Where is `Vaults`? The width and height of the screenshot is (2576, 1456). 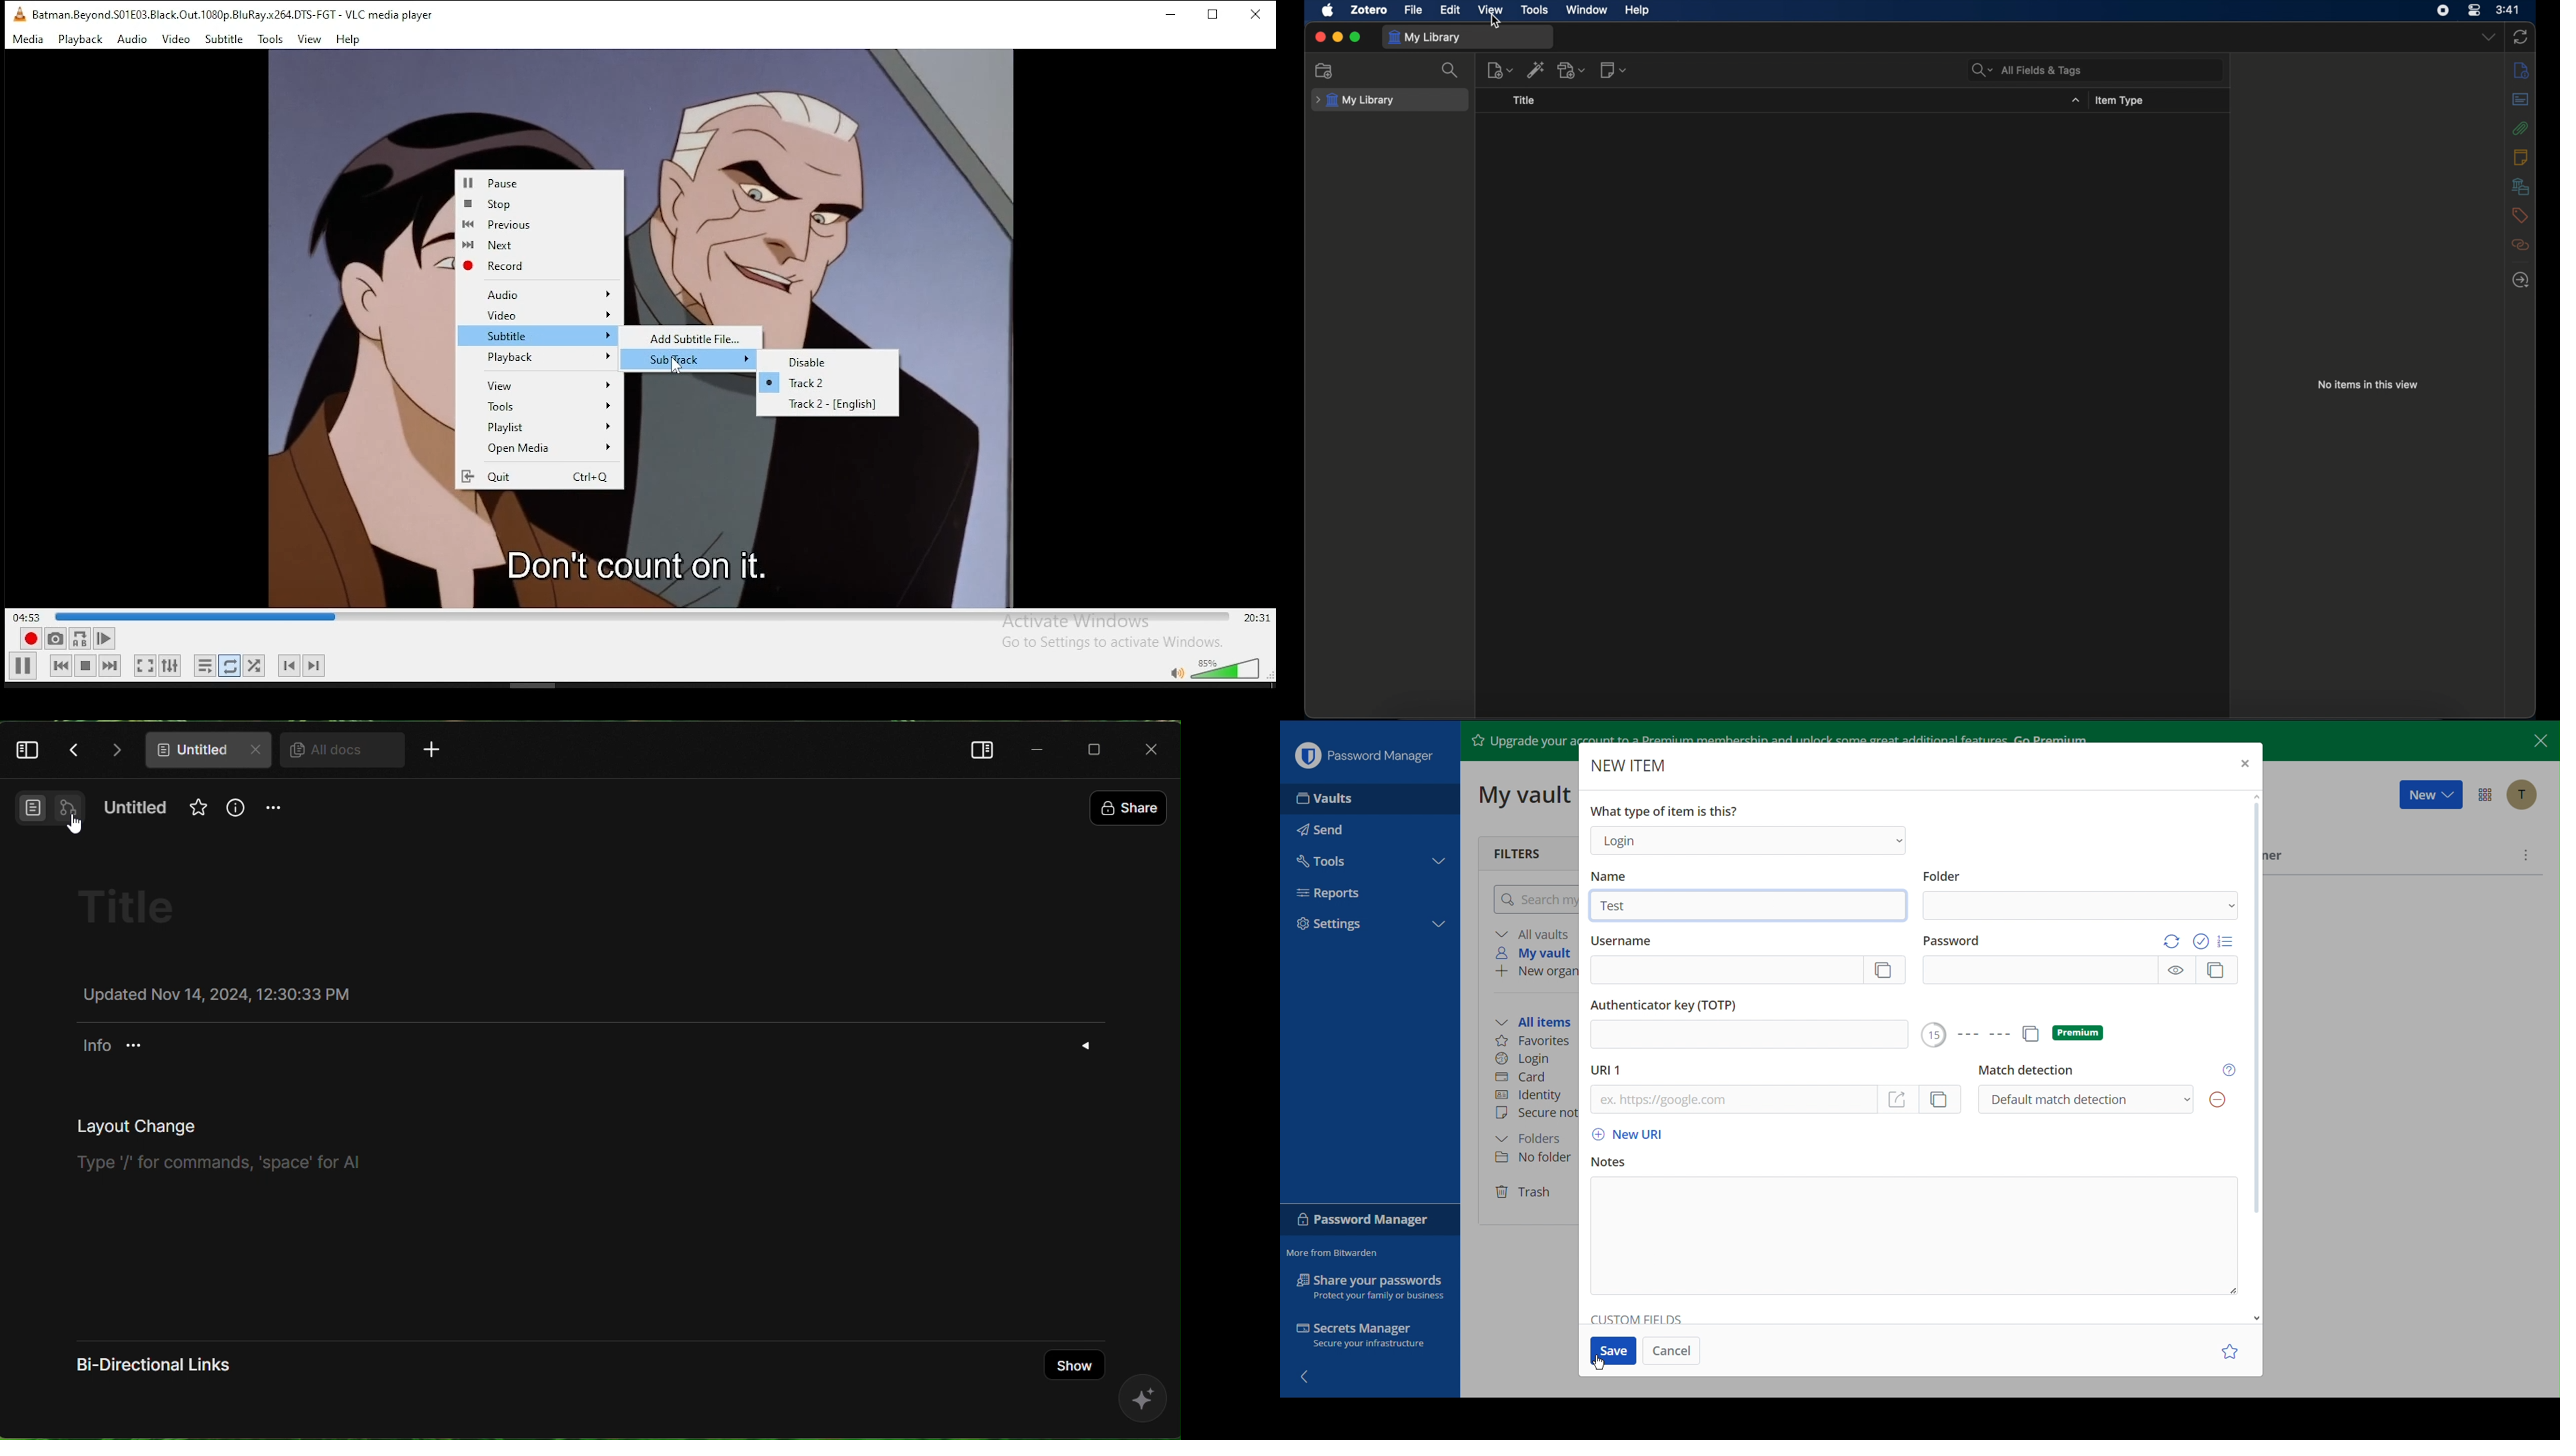 Vaults is located at coordinates (1369, 797).